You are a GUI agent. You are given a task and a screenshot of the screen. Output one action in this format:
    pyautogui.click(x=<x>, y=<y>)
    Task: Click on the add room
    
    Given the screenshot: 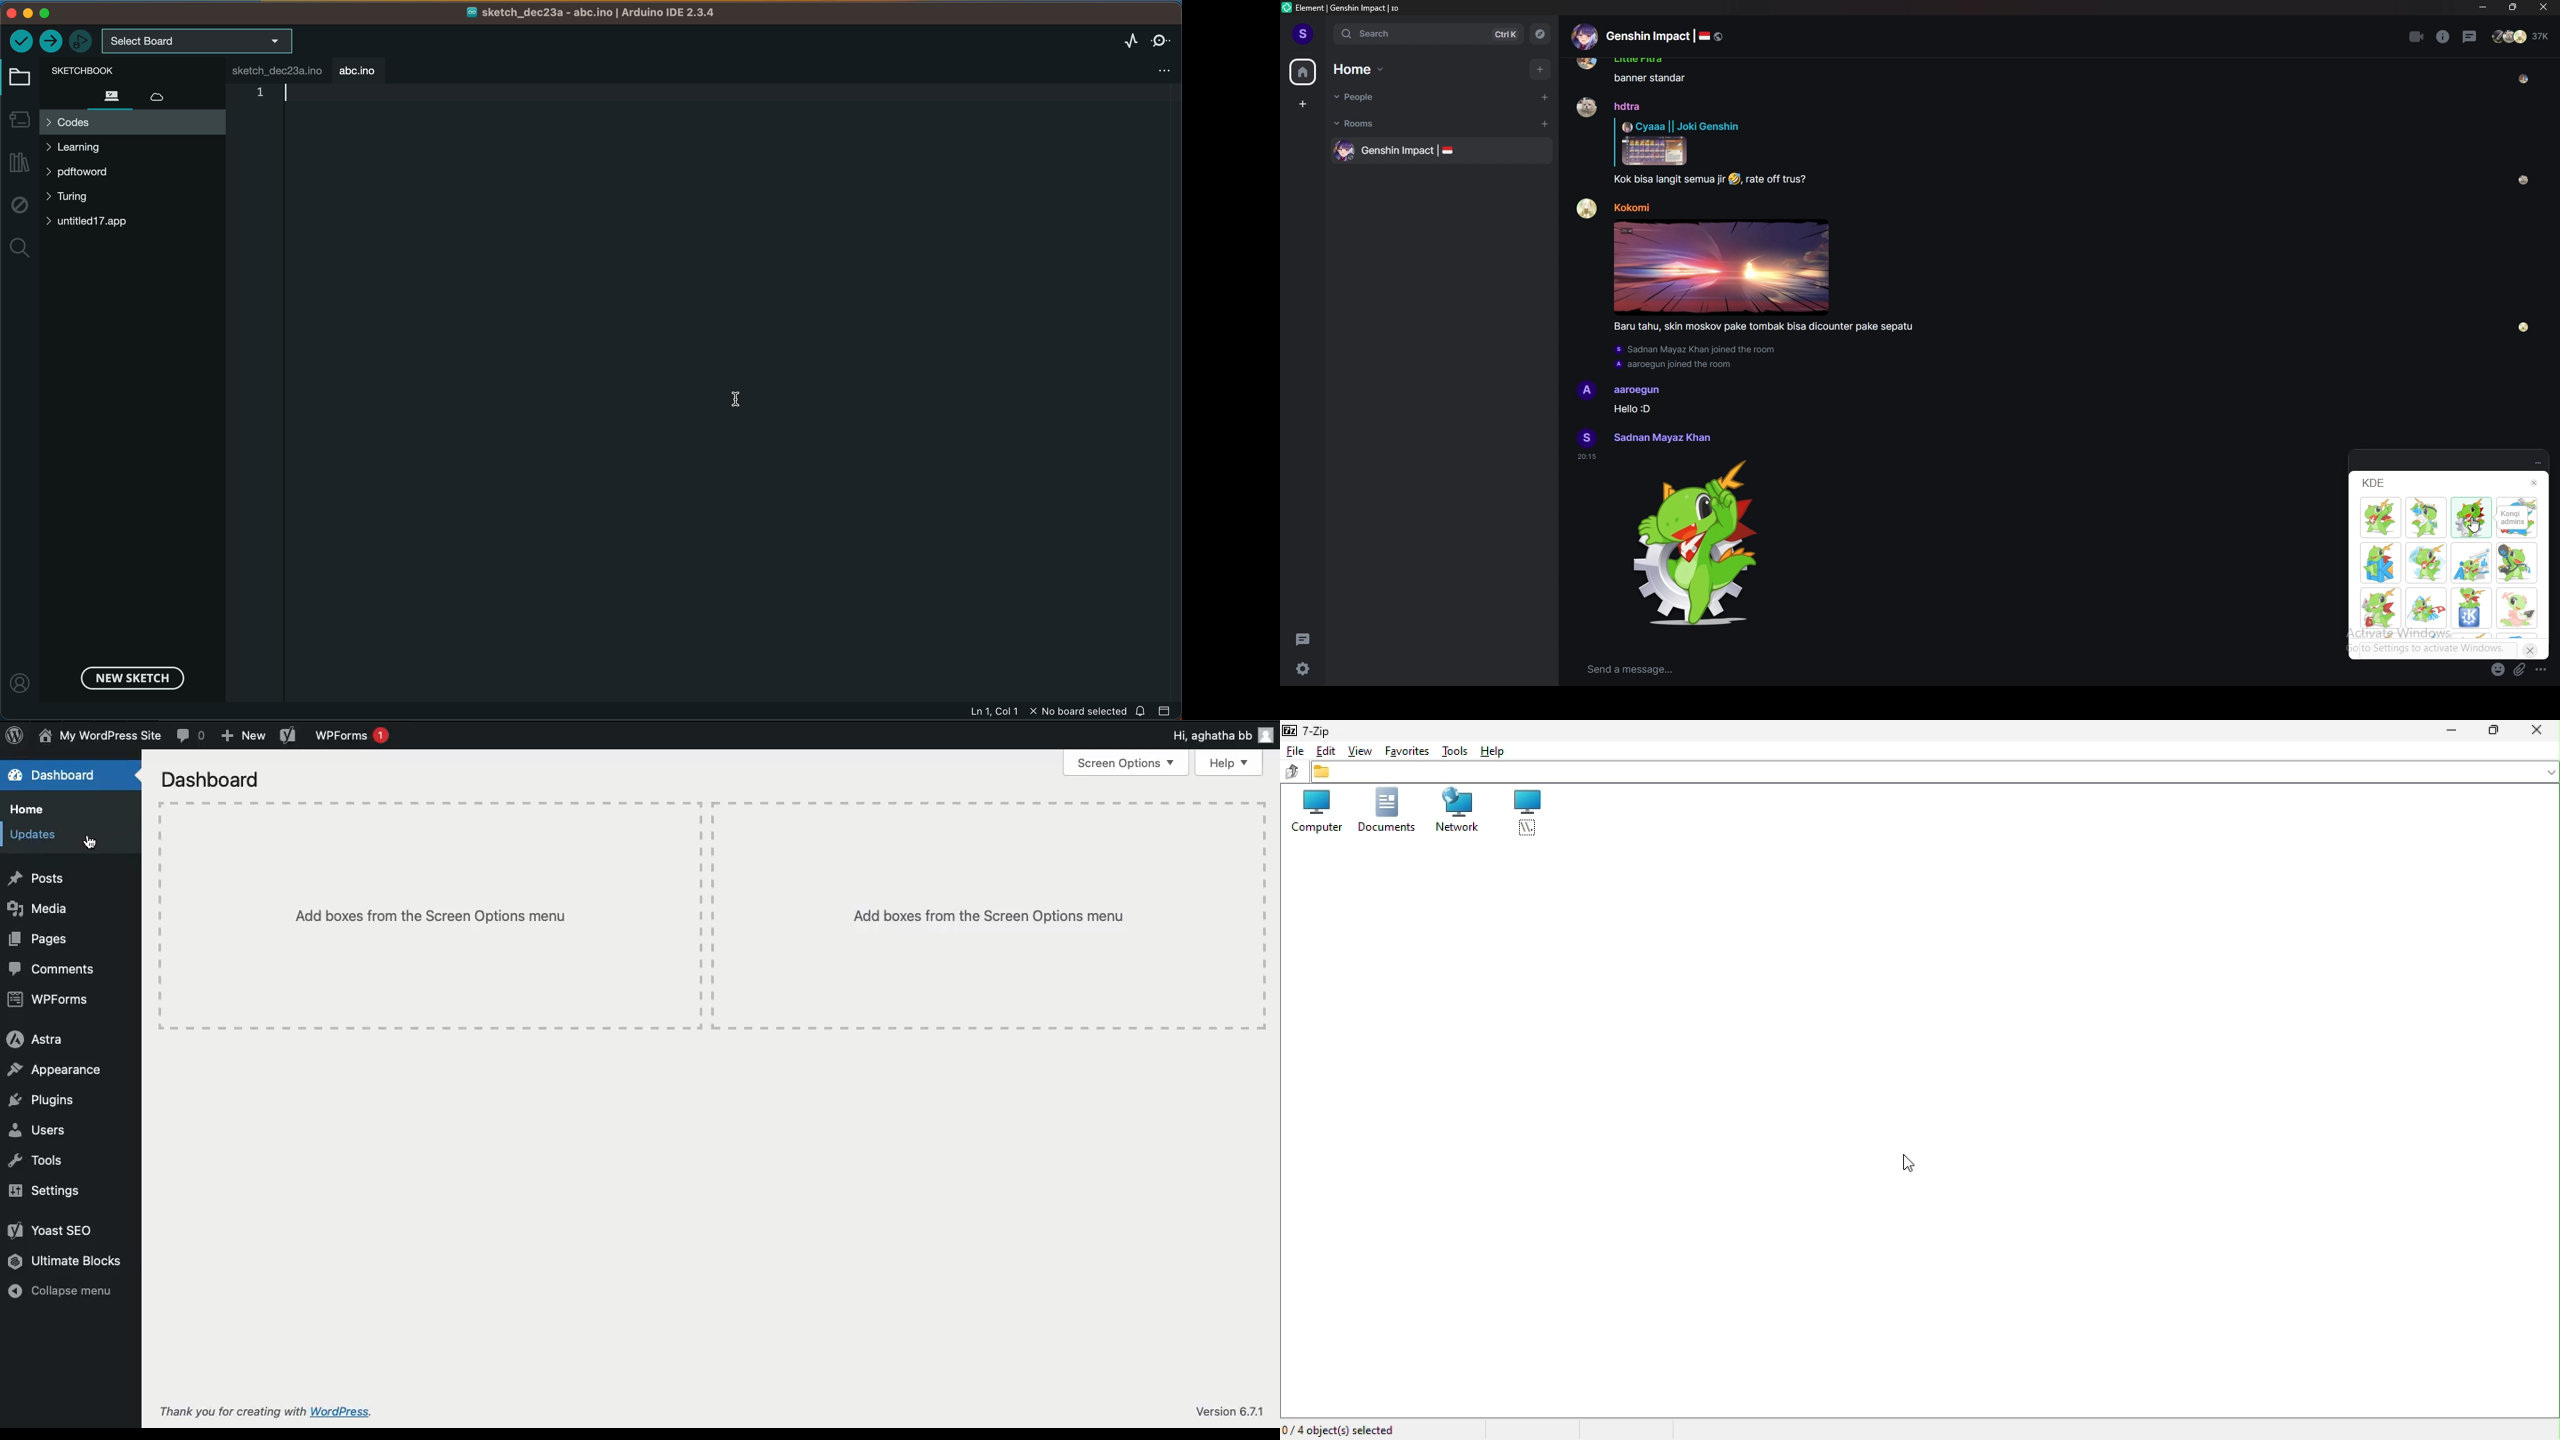 What is the action you would take?
    pyautogui.click(x=1545, y=124)
    